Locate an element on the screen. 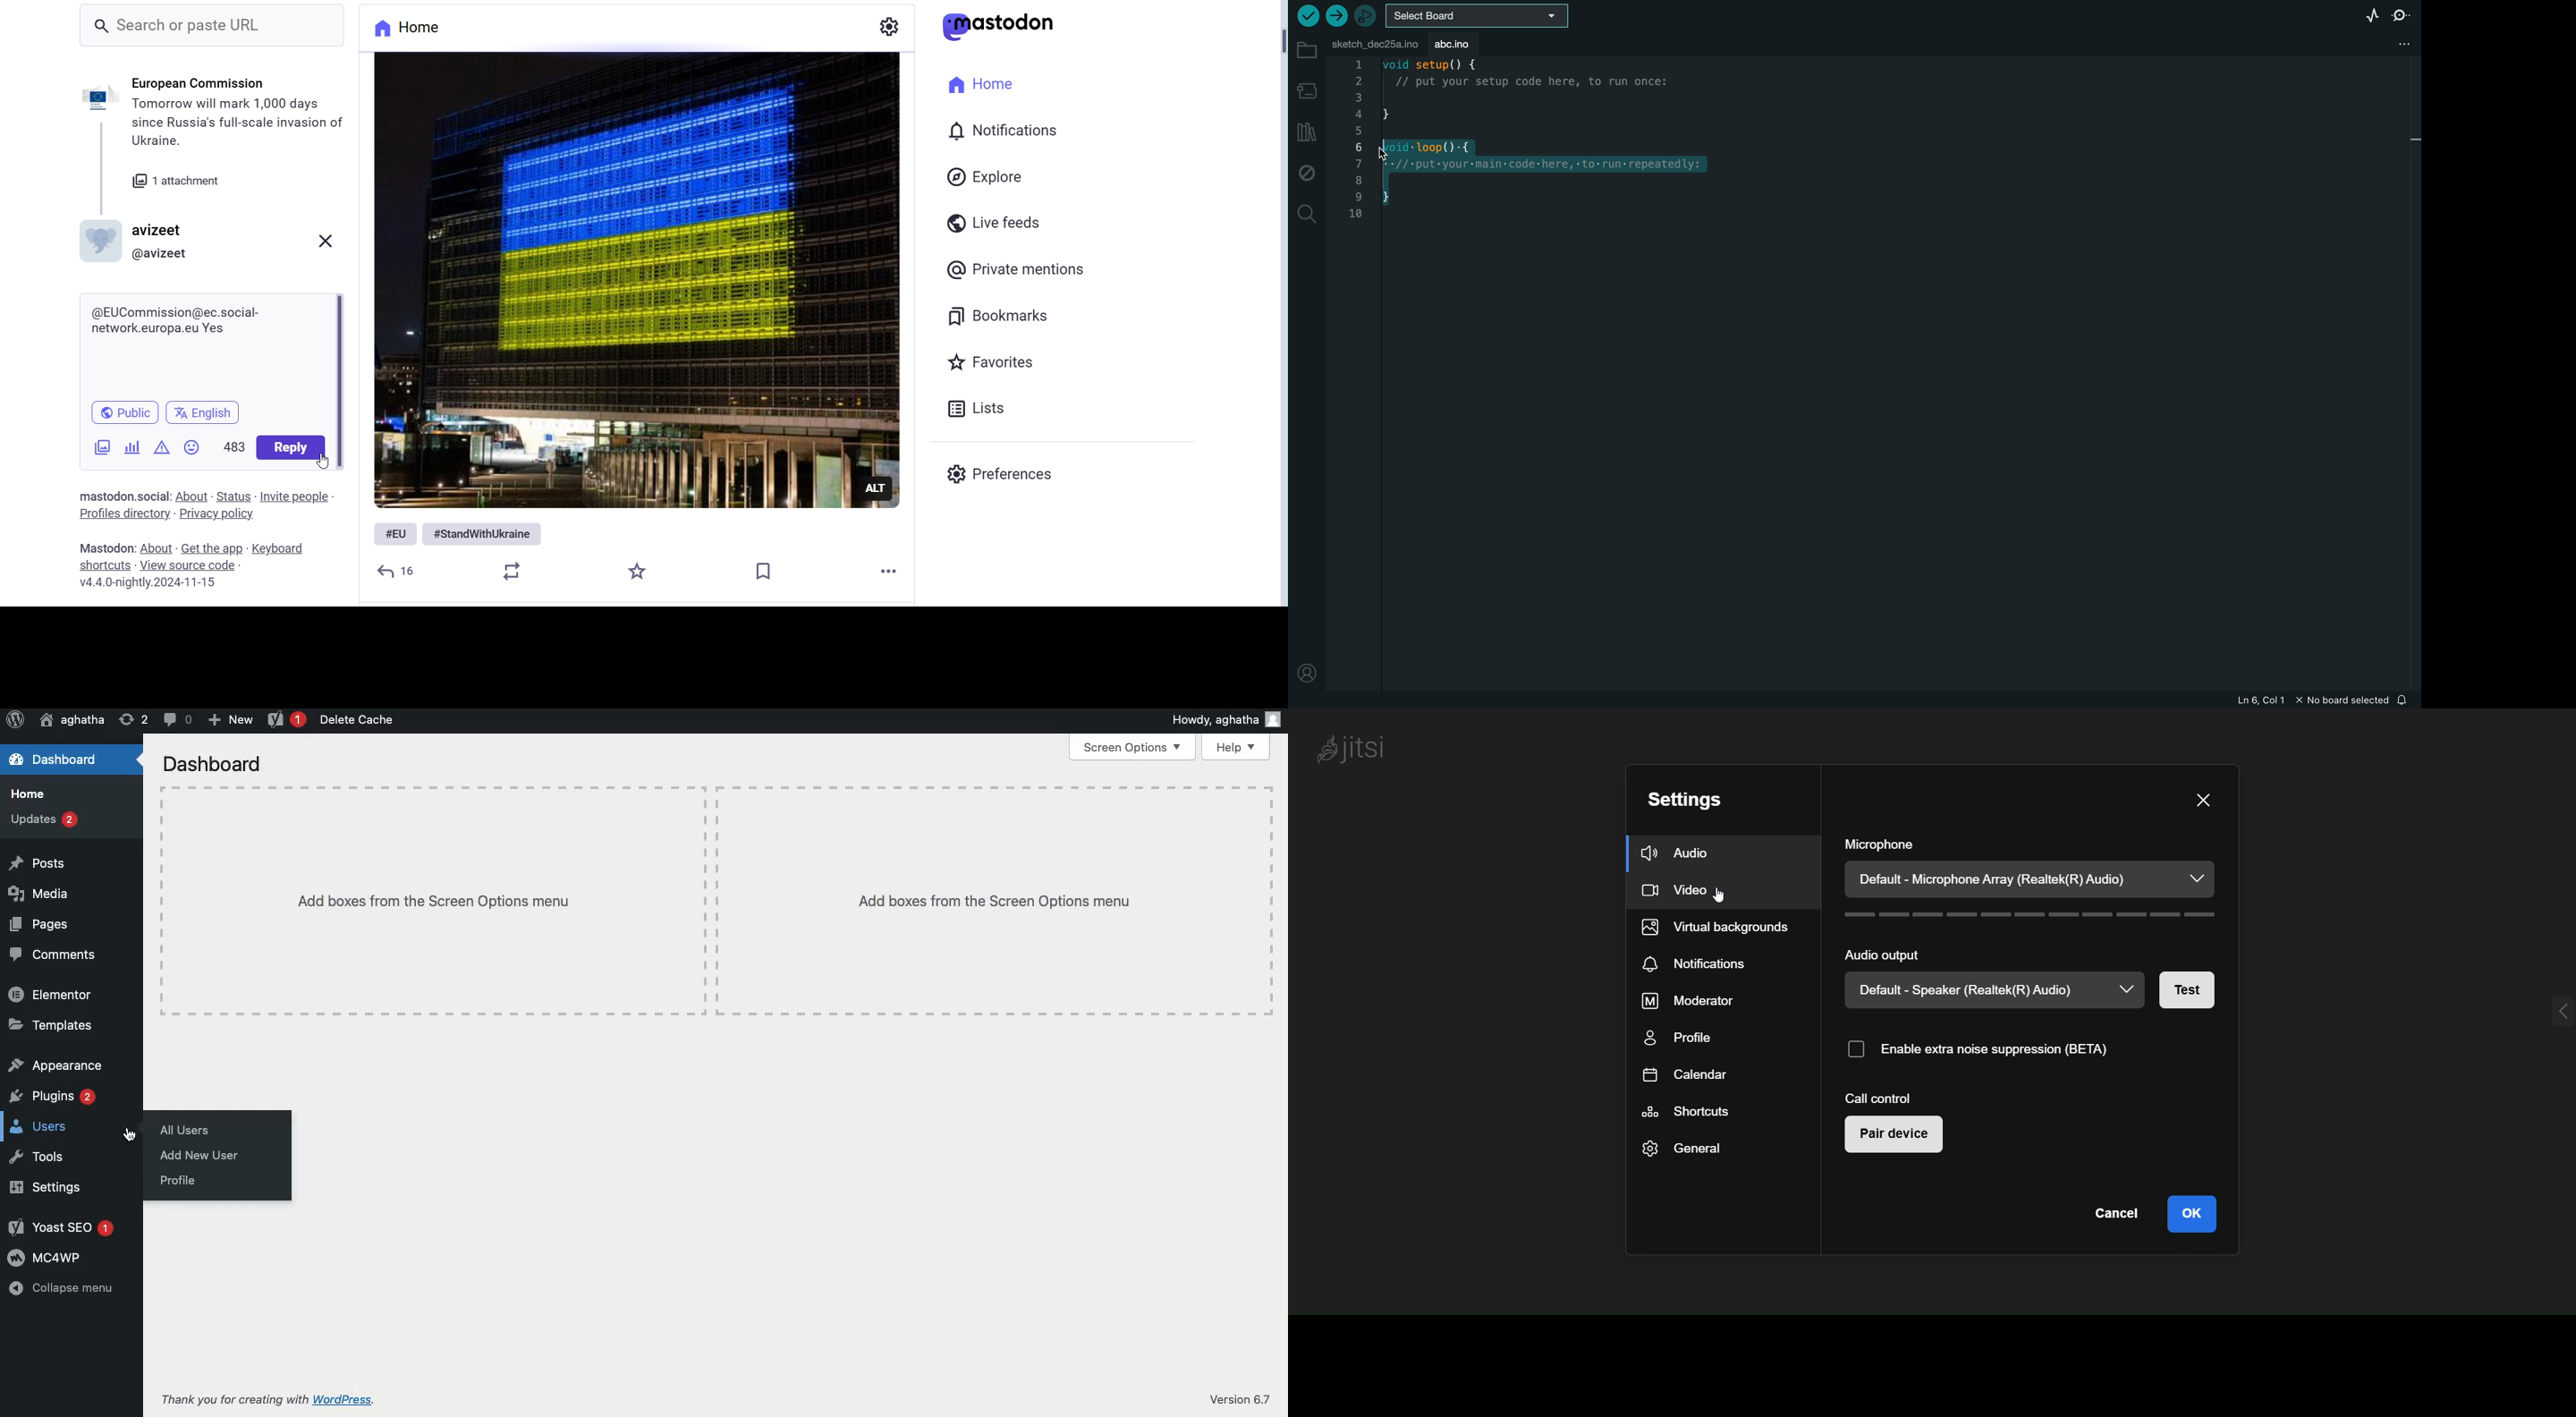  moderator is located at coordinates (1694, 1000).